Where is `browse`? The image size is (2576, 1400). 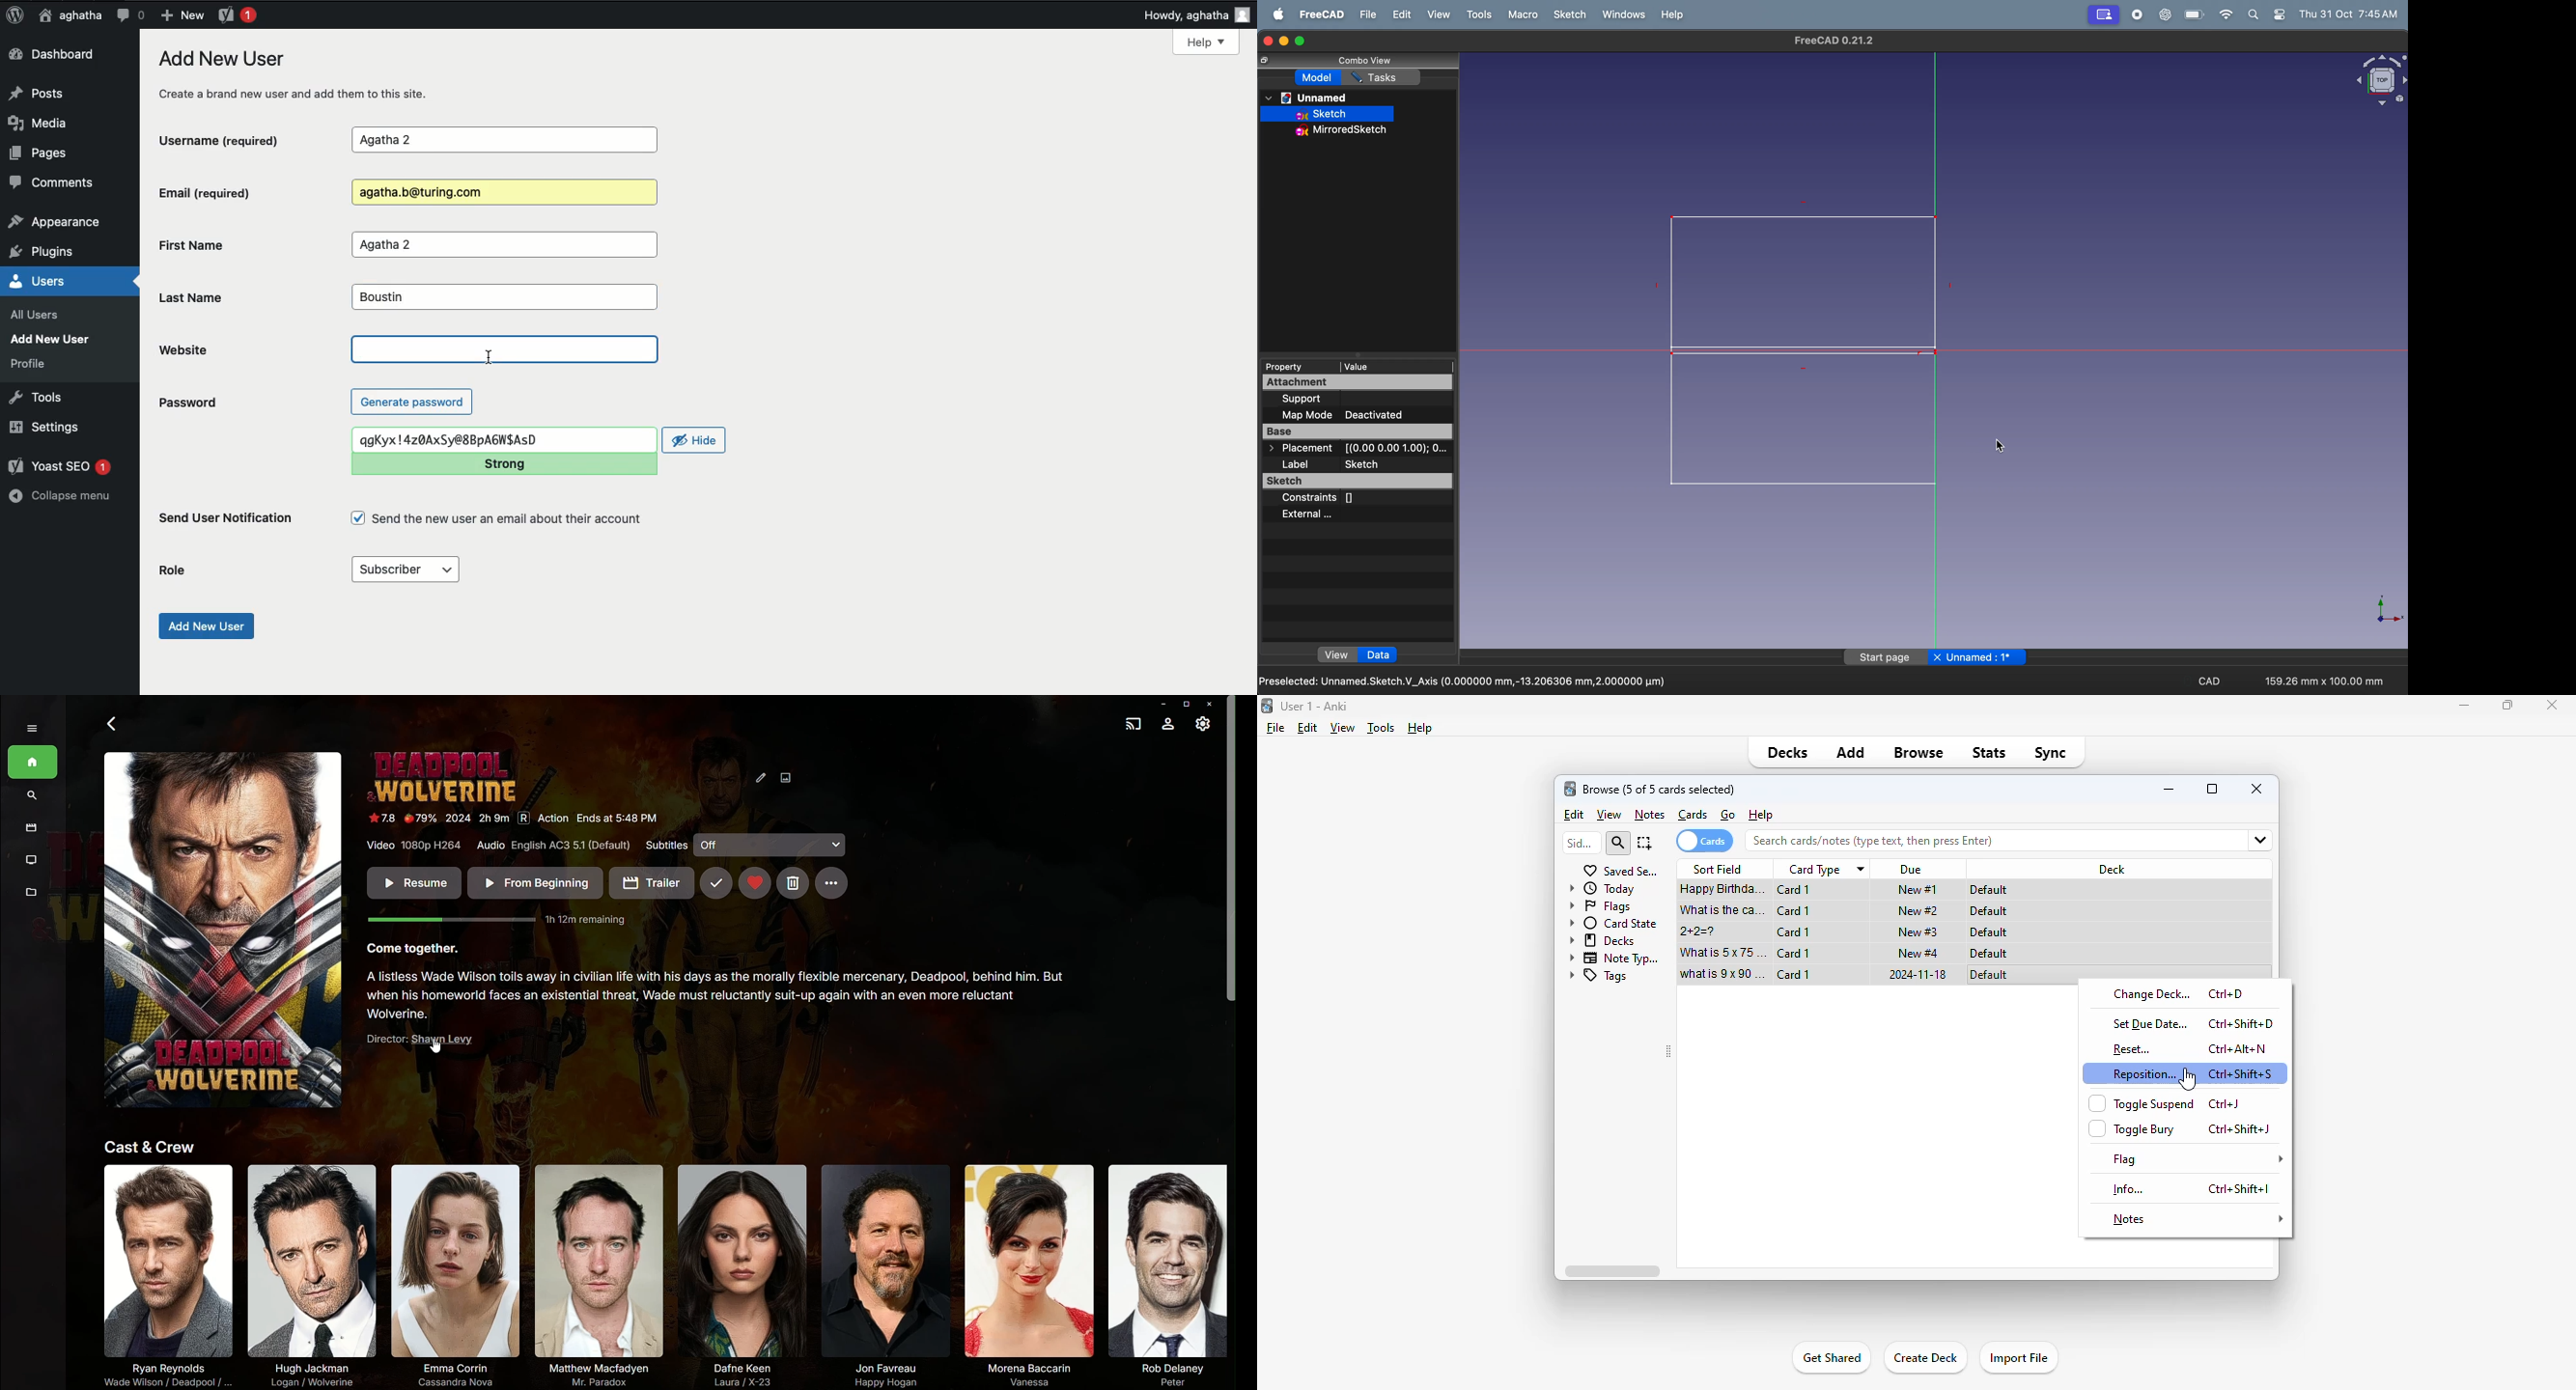 browse is located at coordinates (1918, 752).